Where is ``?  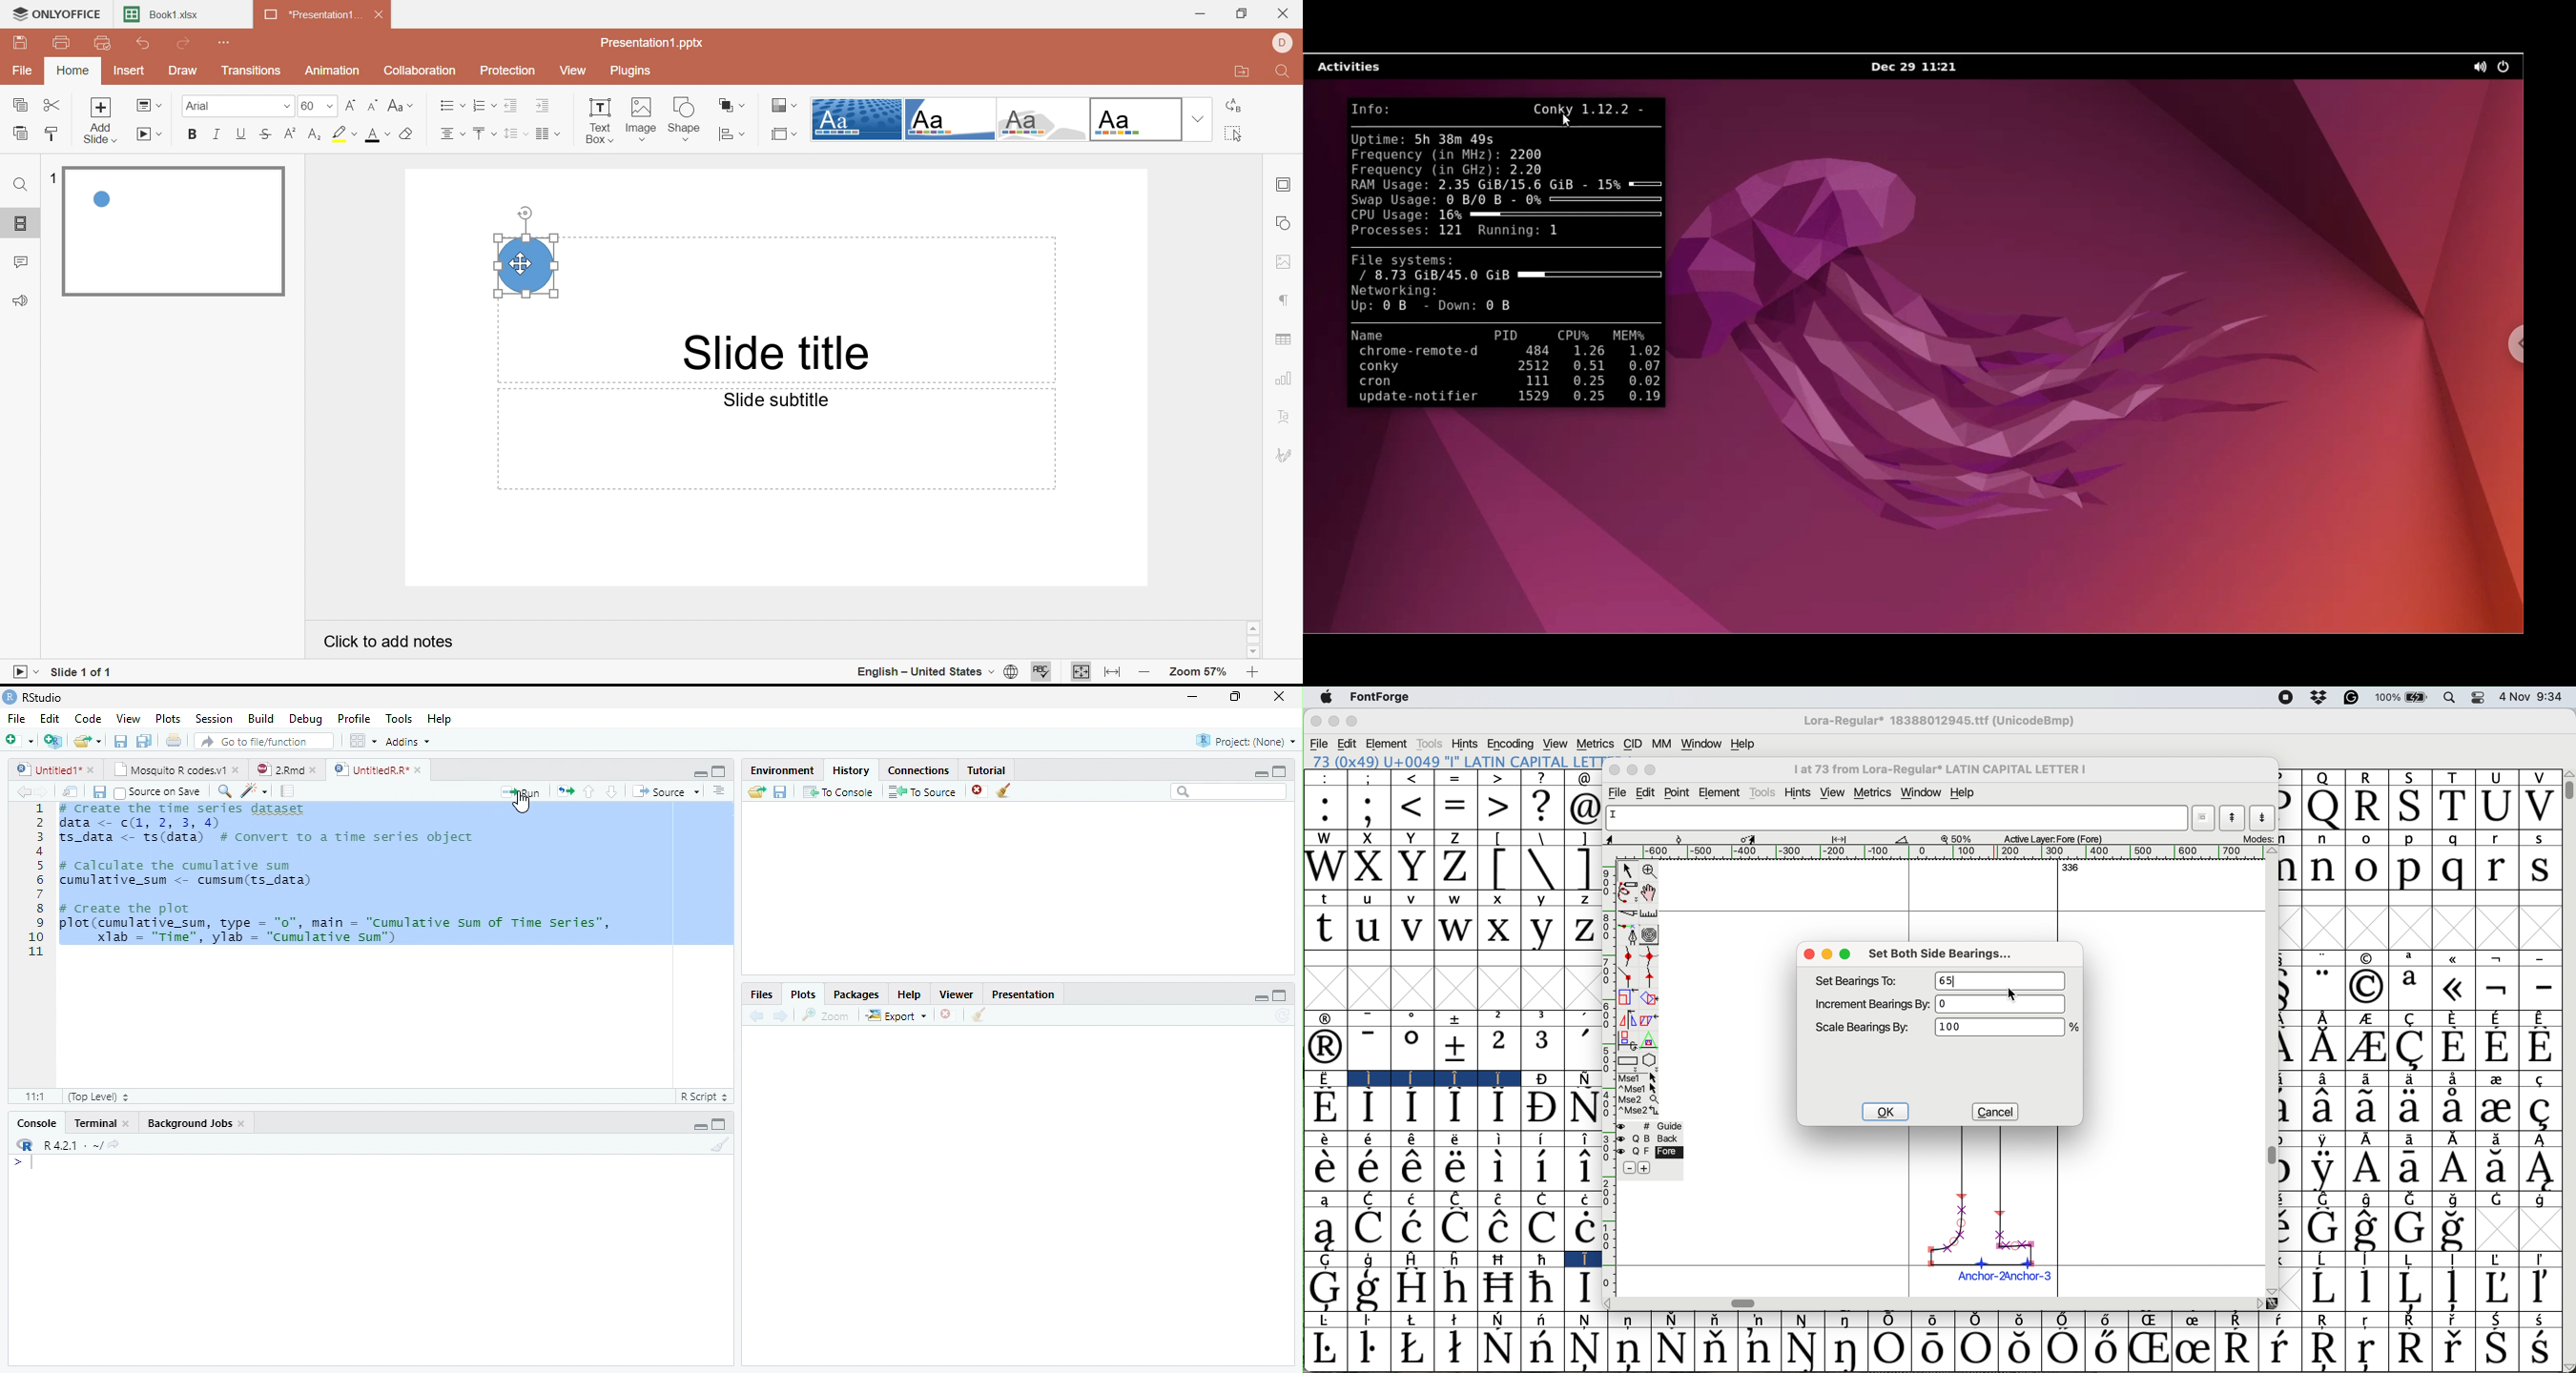
 is located at coordinates (2272, 851).